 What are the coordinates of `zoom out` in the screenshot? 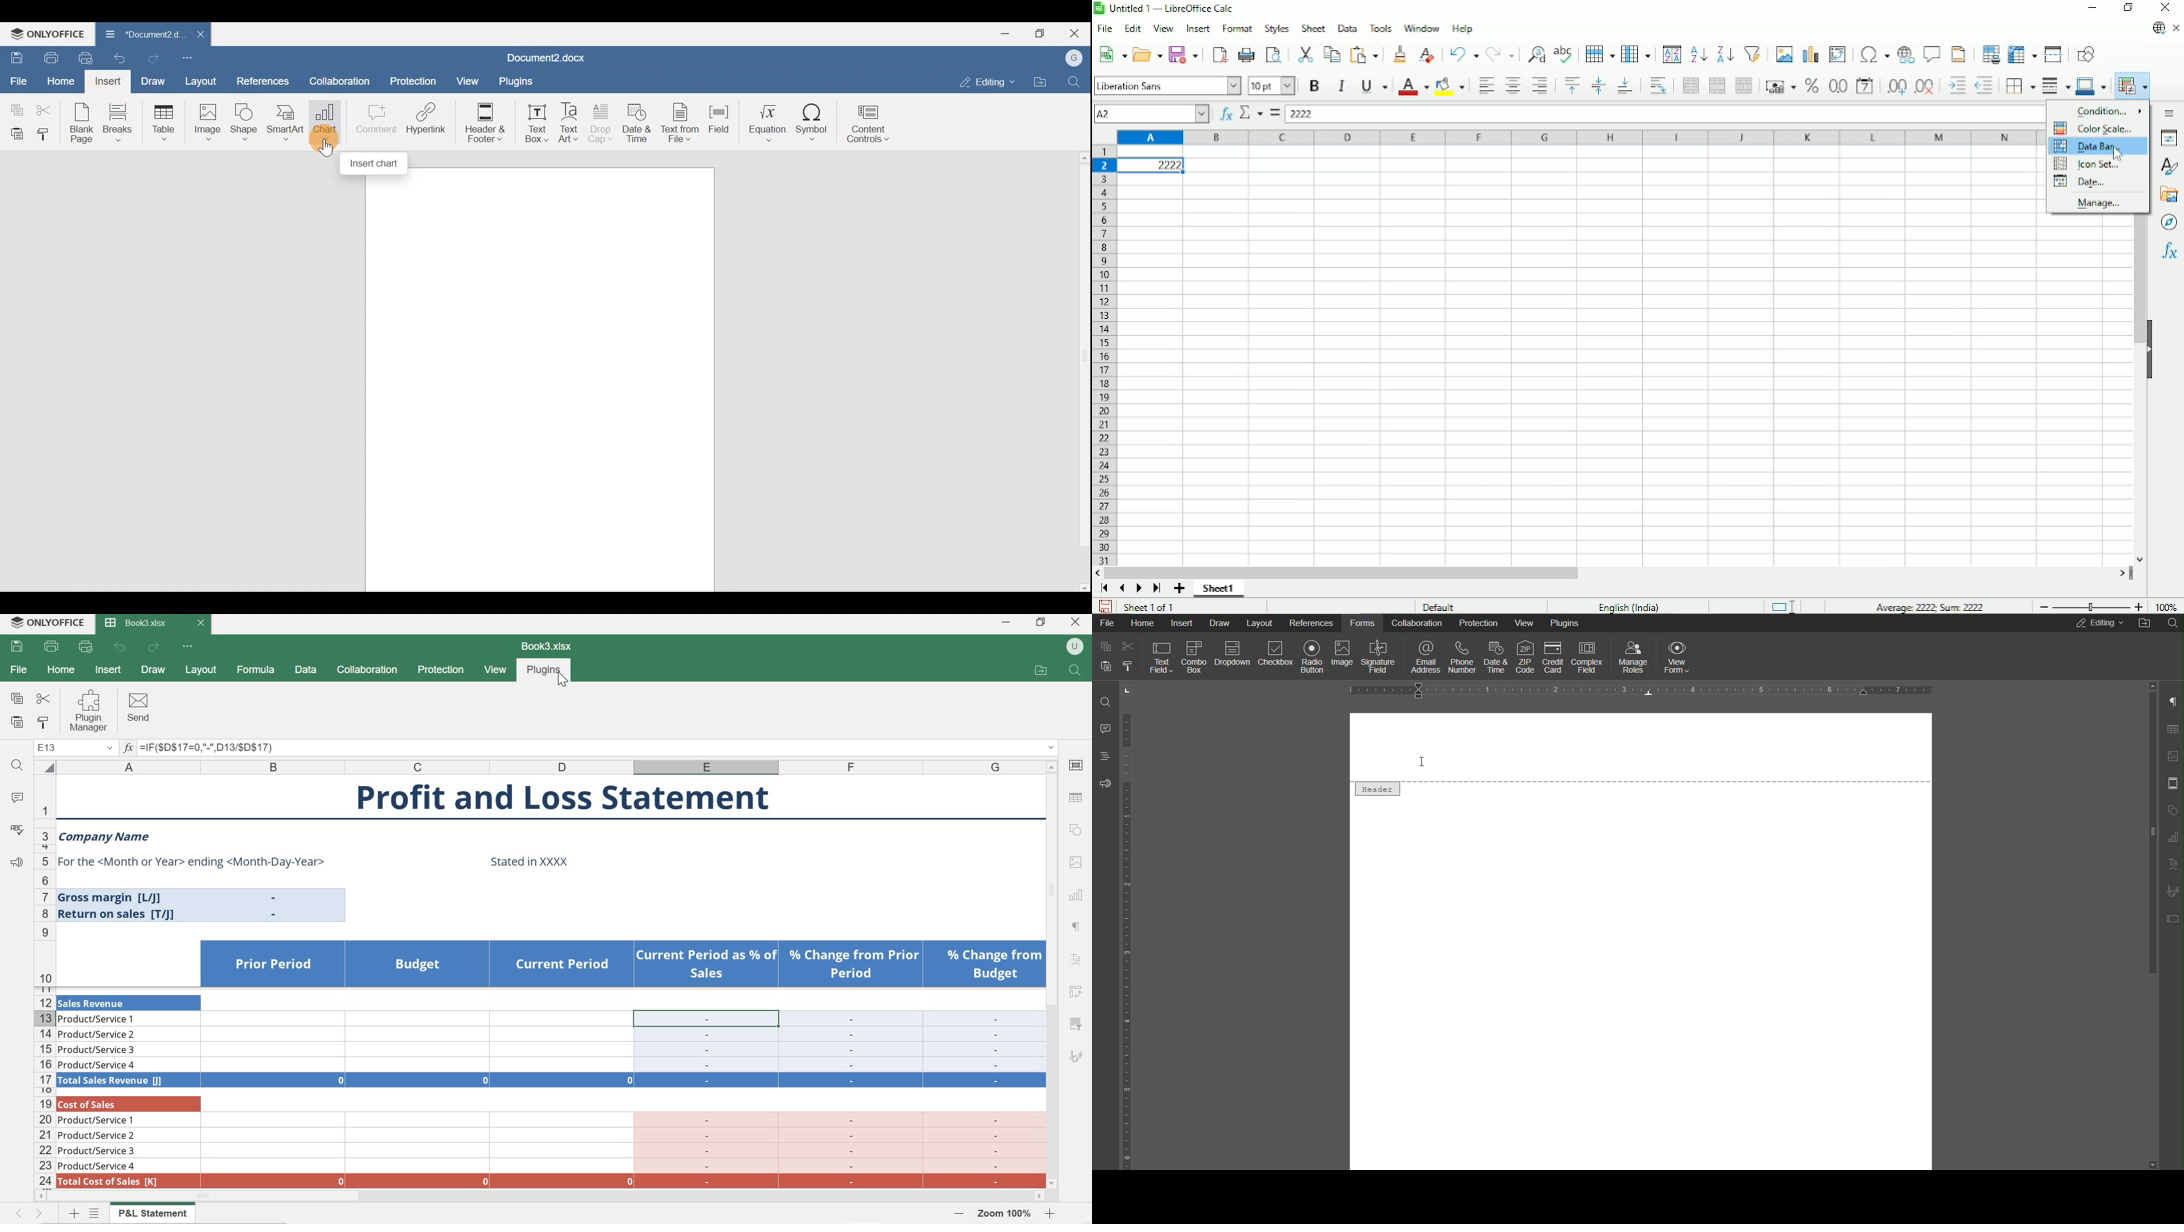 It's located at (2044, 607).